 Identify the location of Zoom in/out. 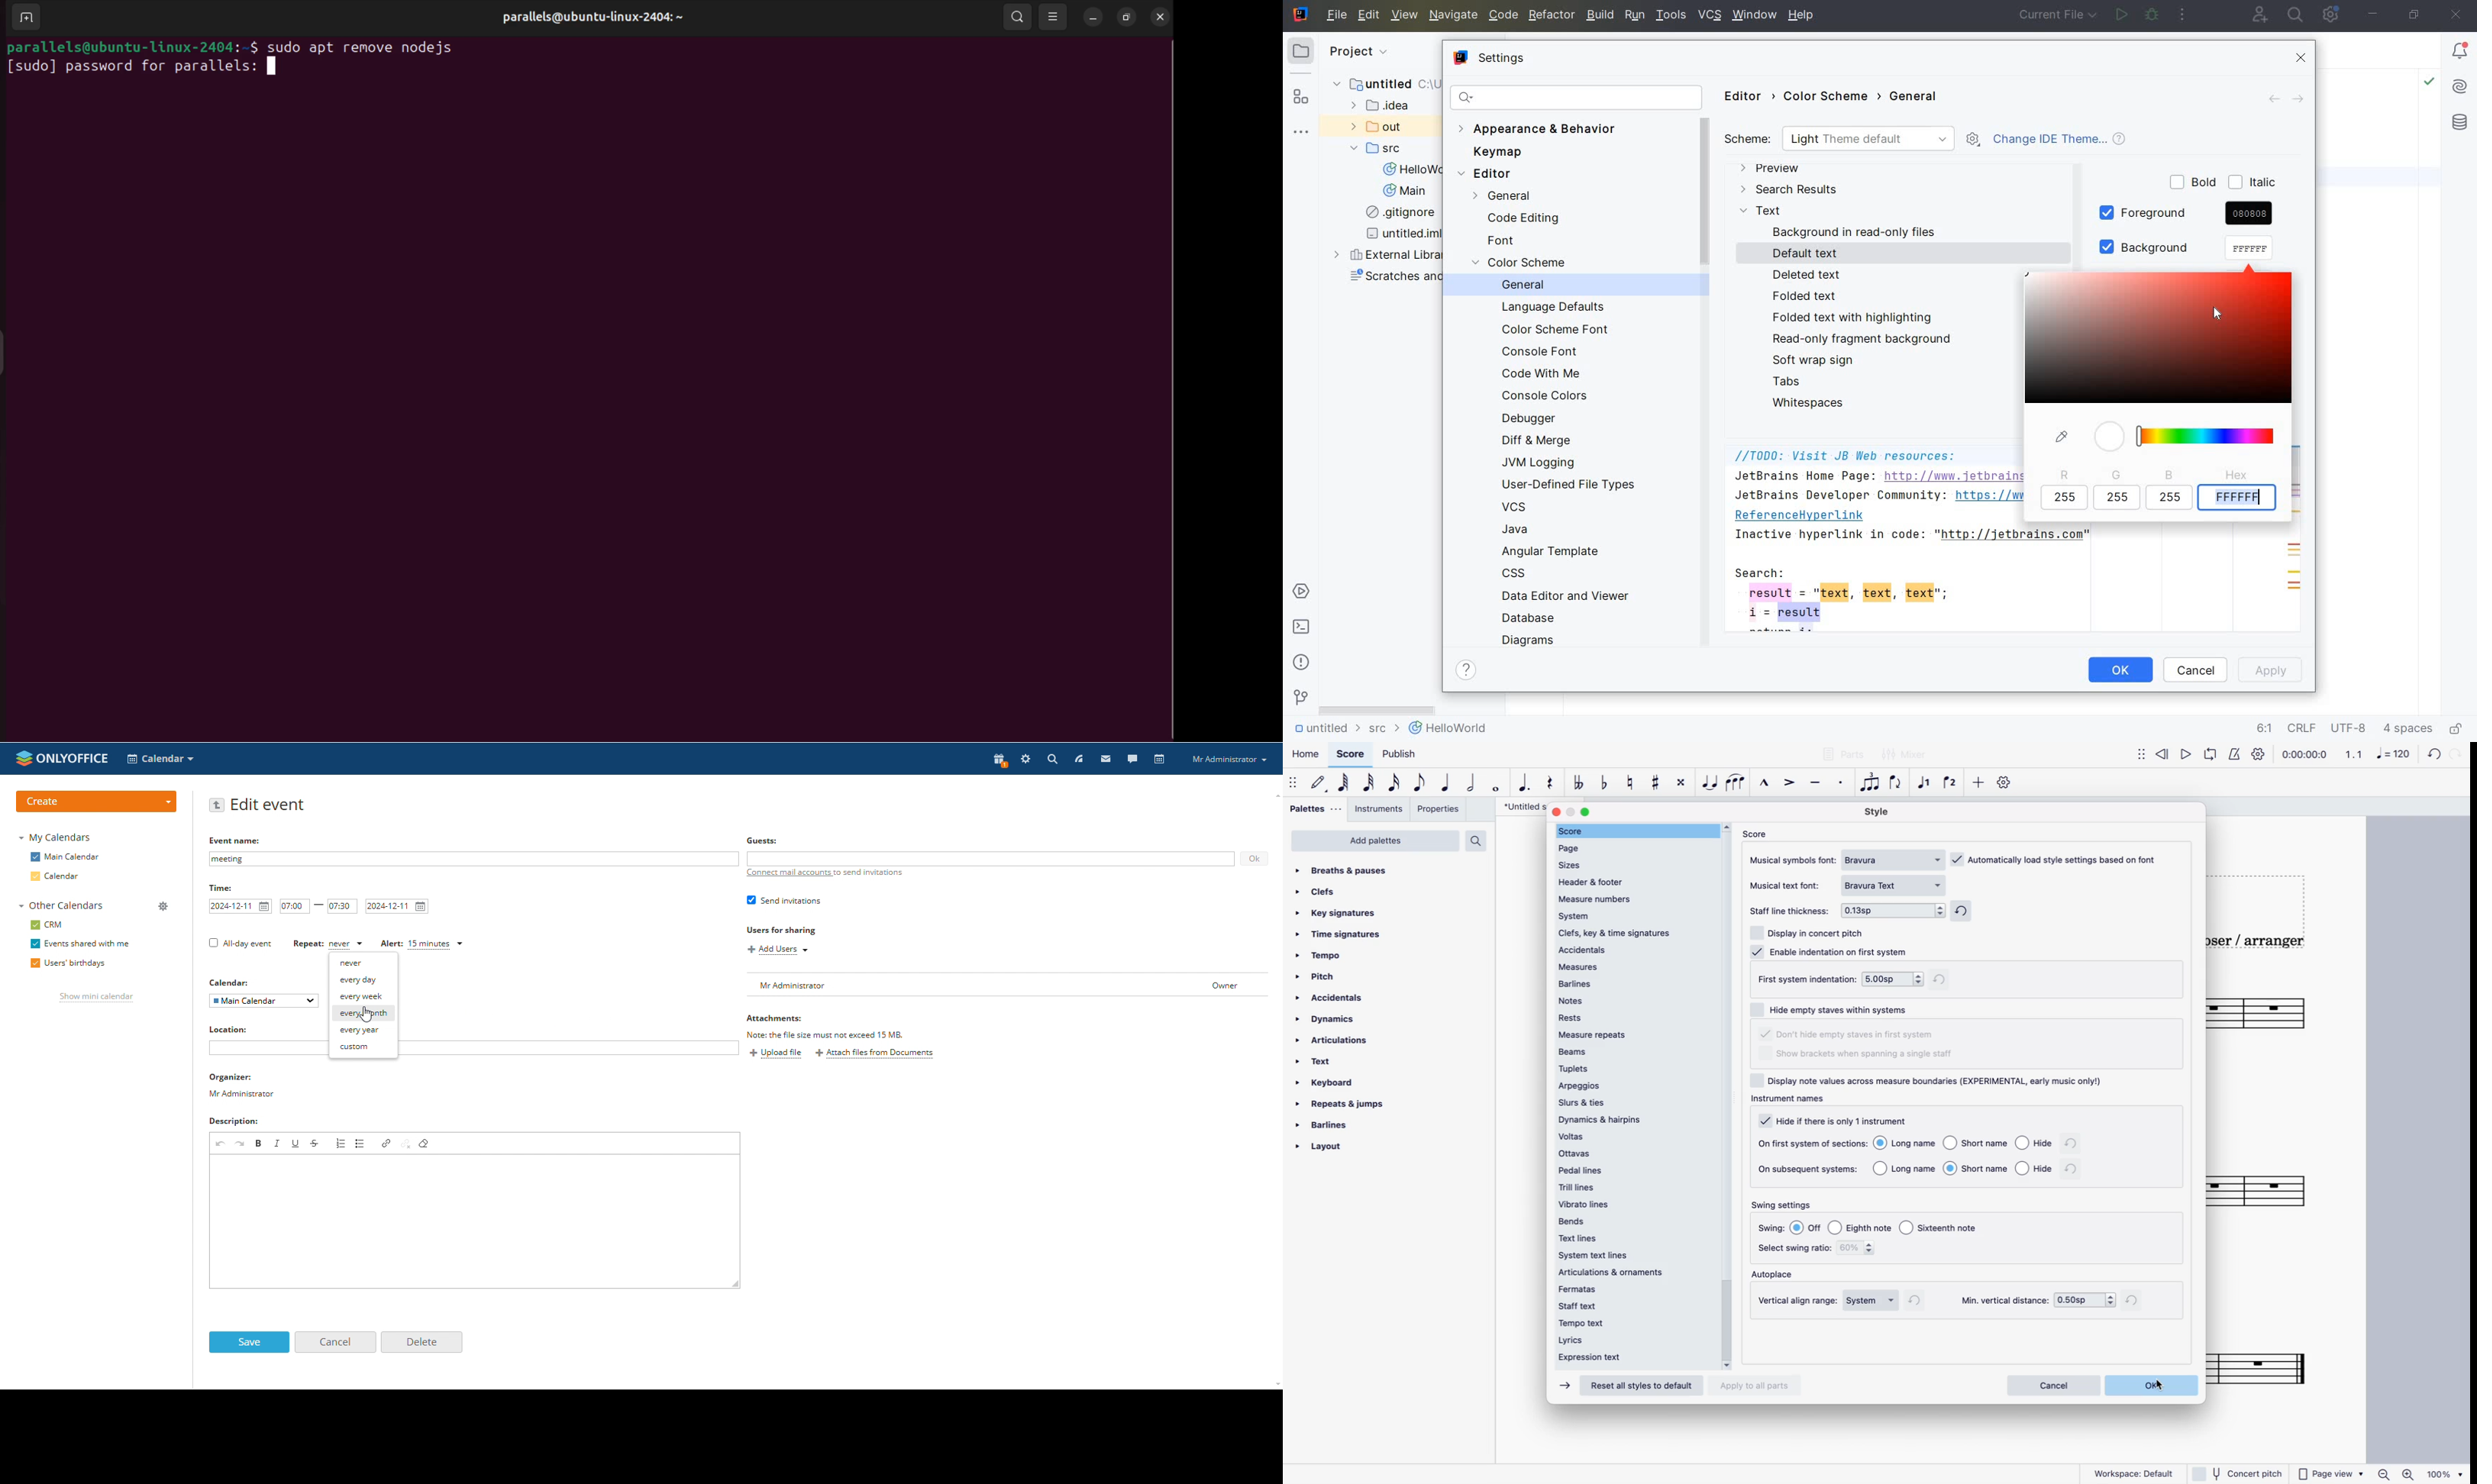
(2394, 1474).